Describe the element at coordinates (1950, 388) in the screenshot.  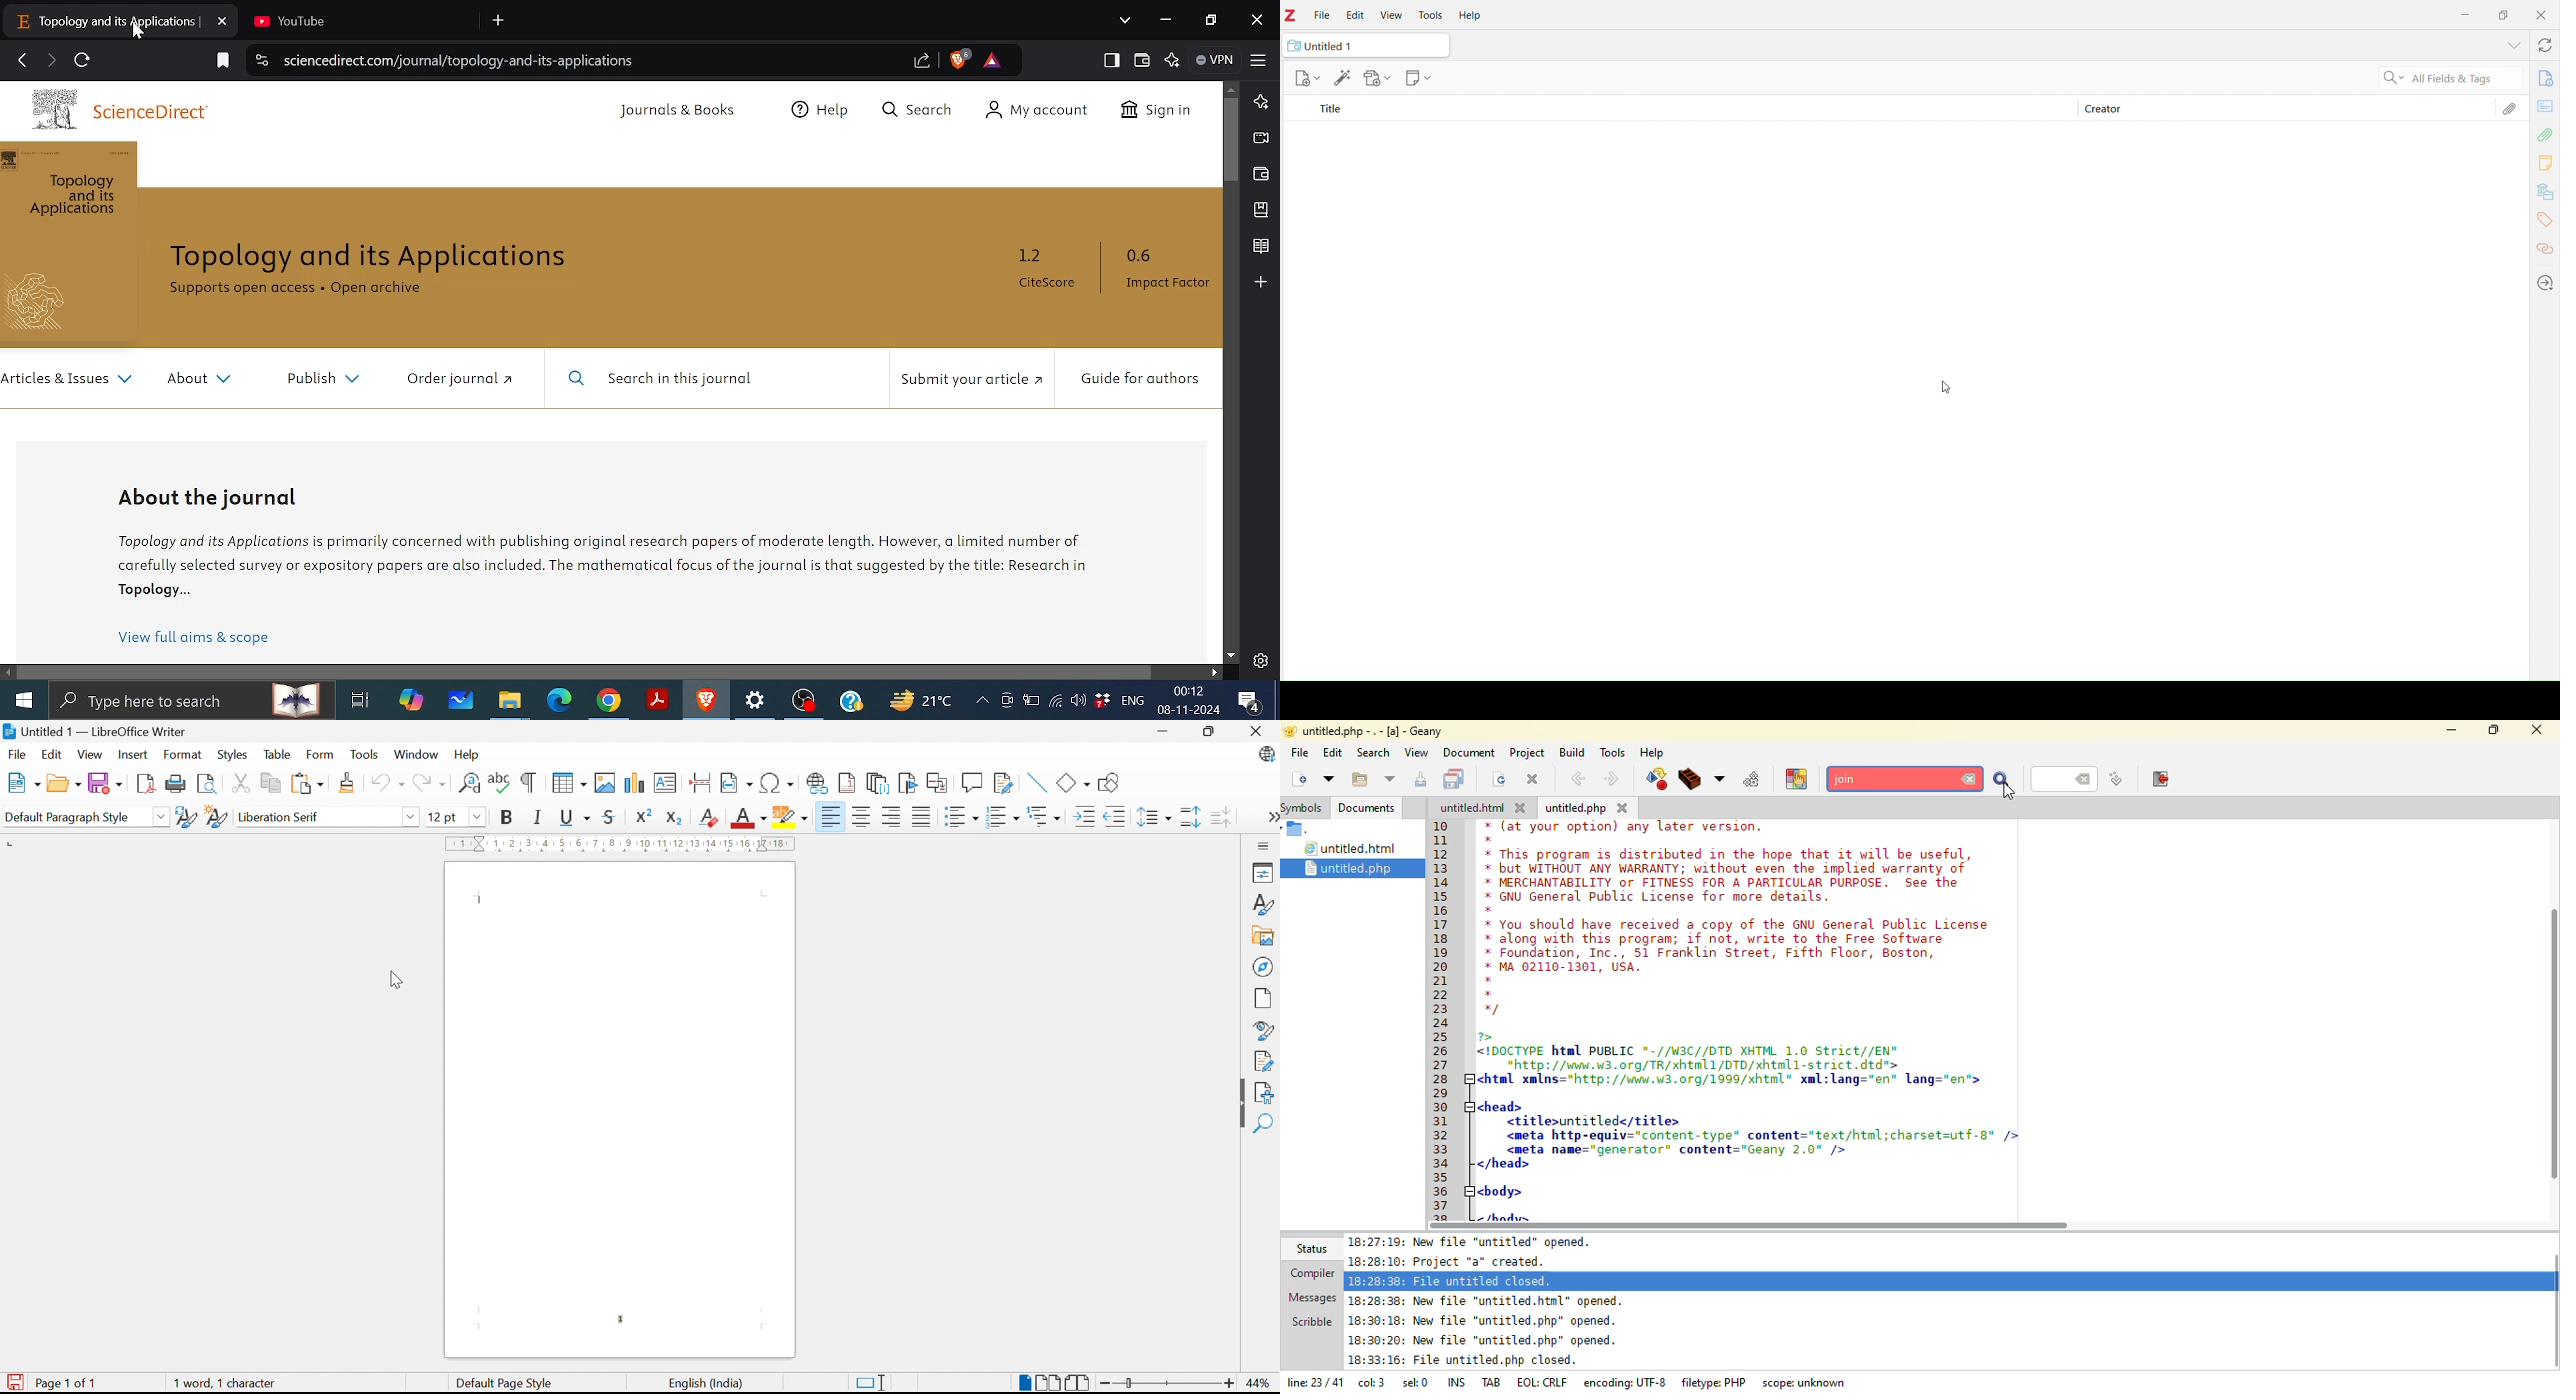
I see `Cursor` at that location.